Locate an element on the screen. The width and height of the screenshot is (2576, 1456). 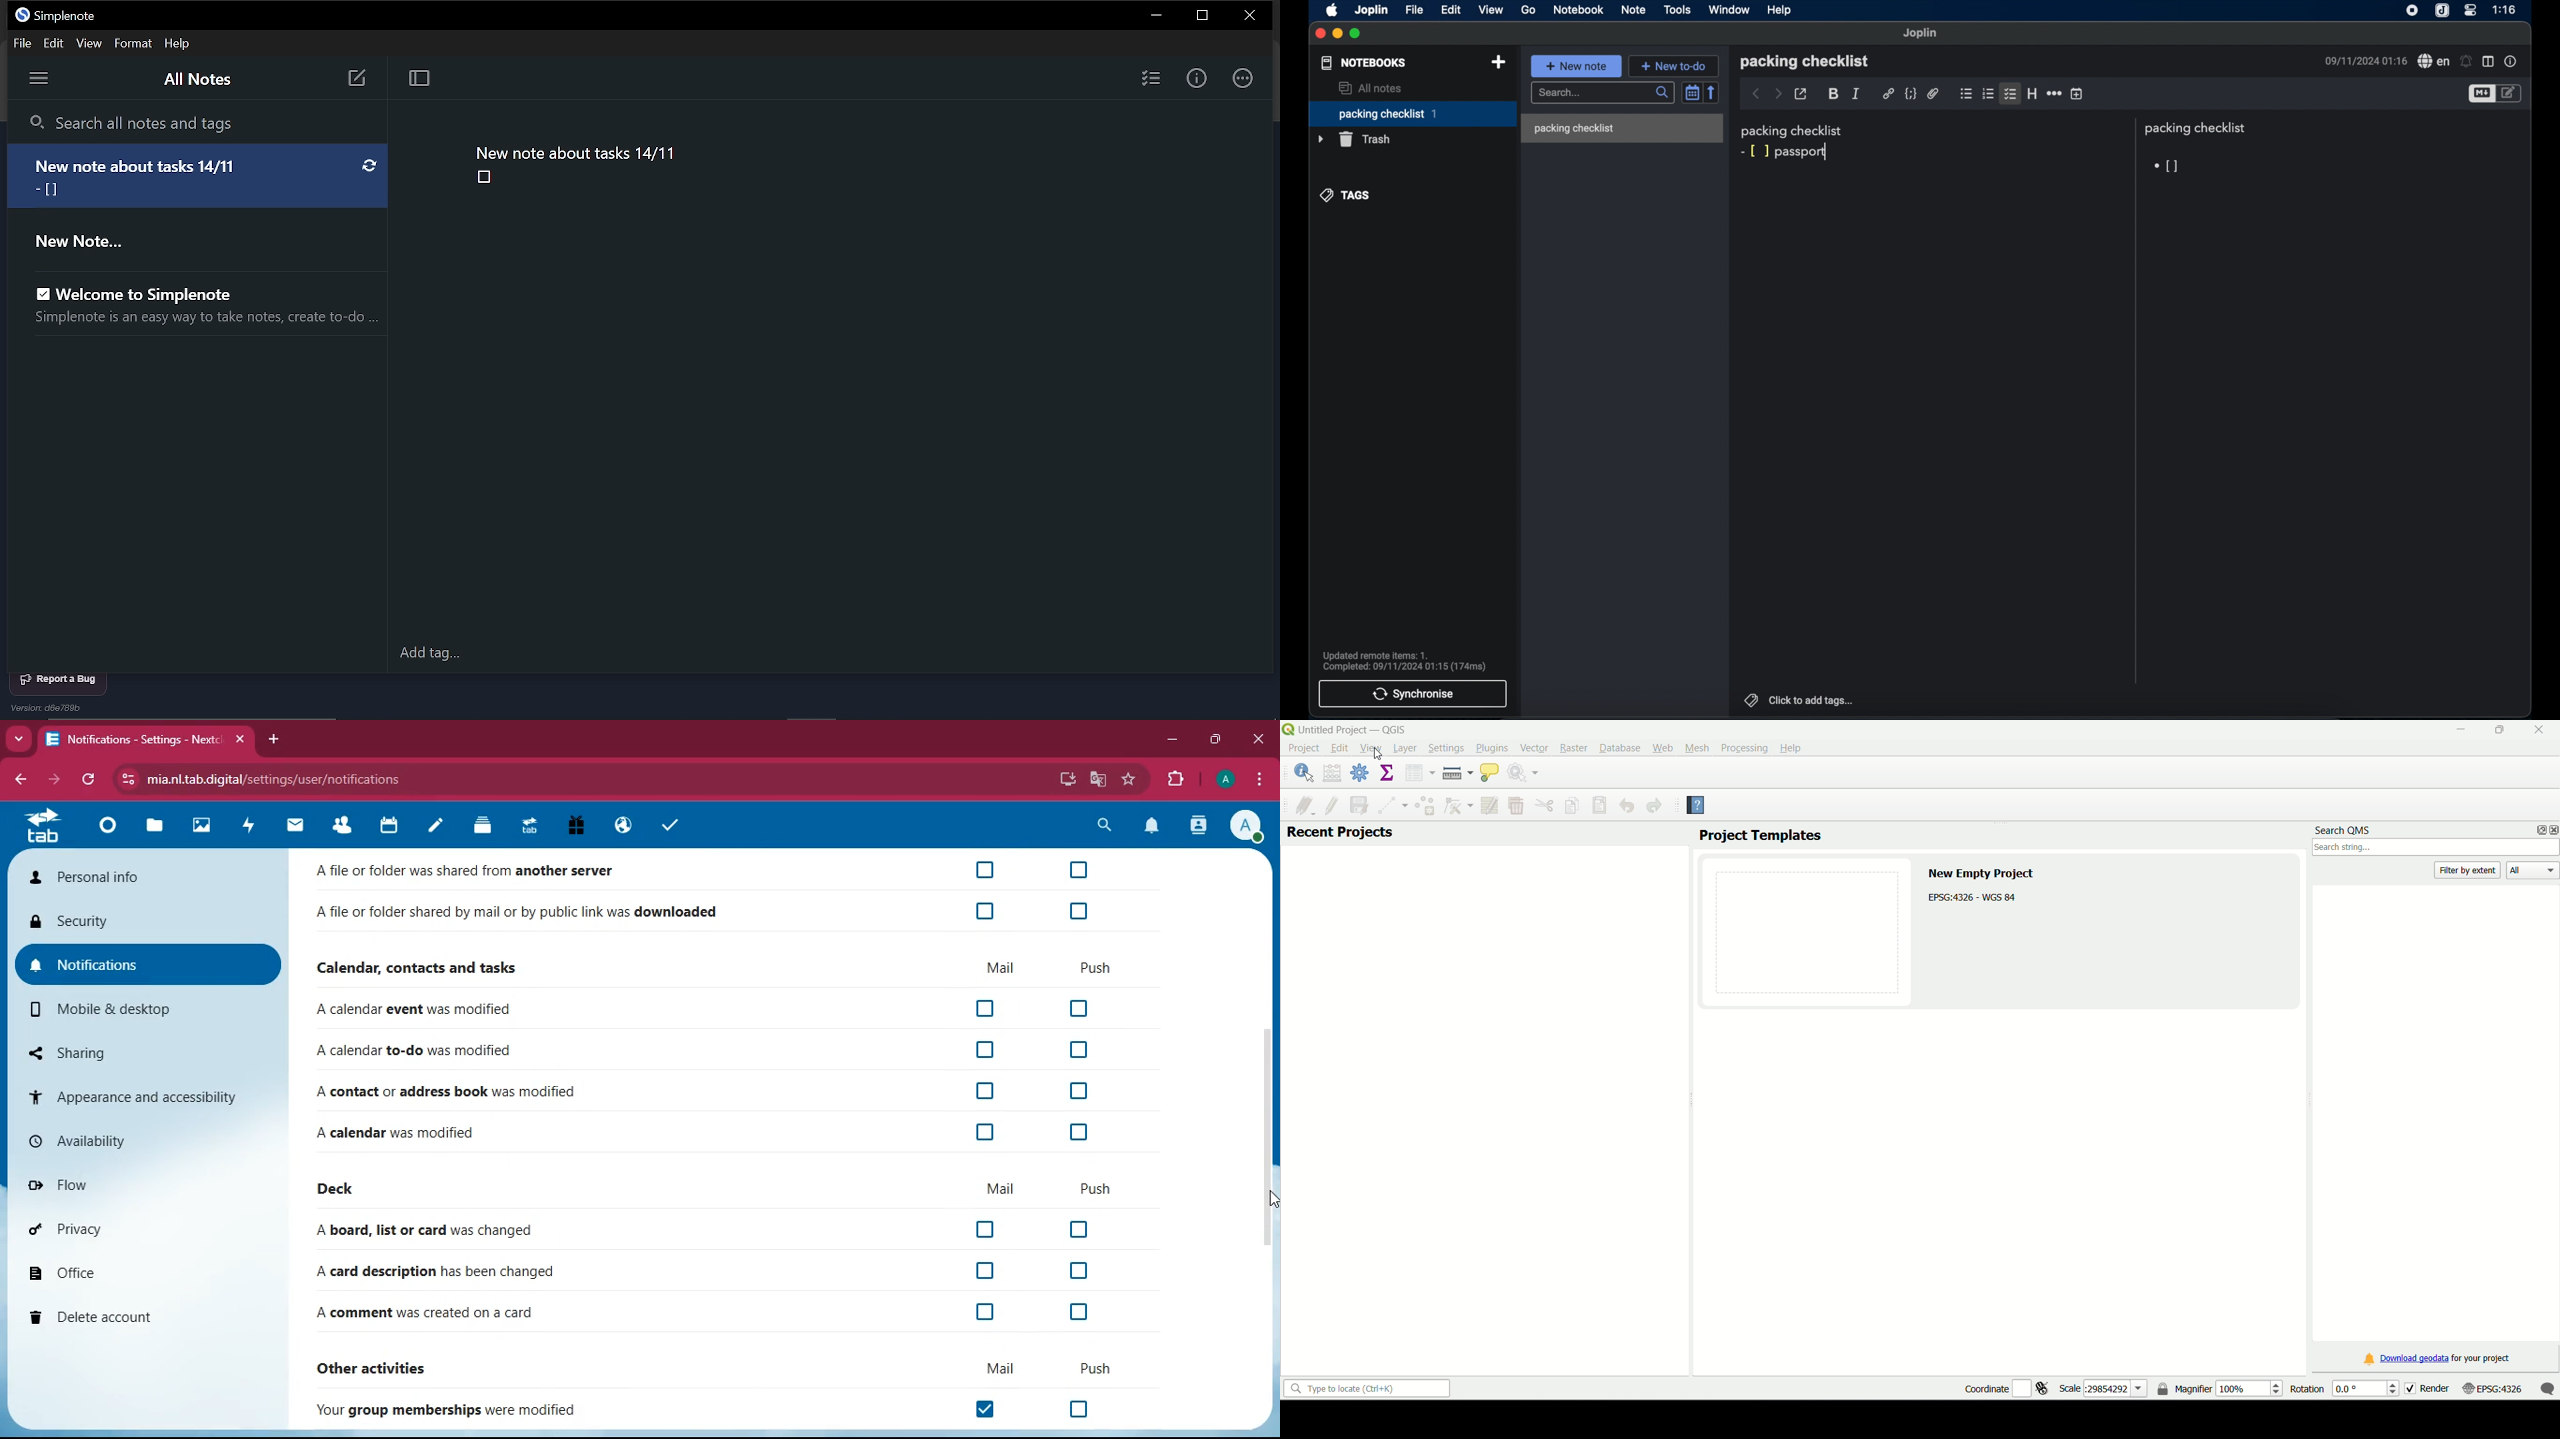
google translate is located at coordinates (1098, 779).